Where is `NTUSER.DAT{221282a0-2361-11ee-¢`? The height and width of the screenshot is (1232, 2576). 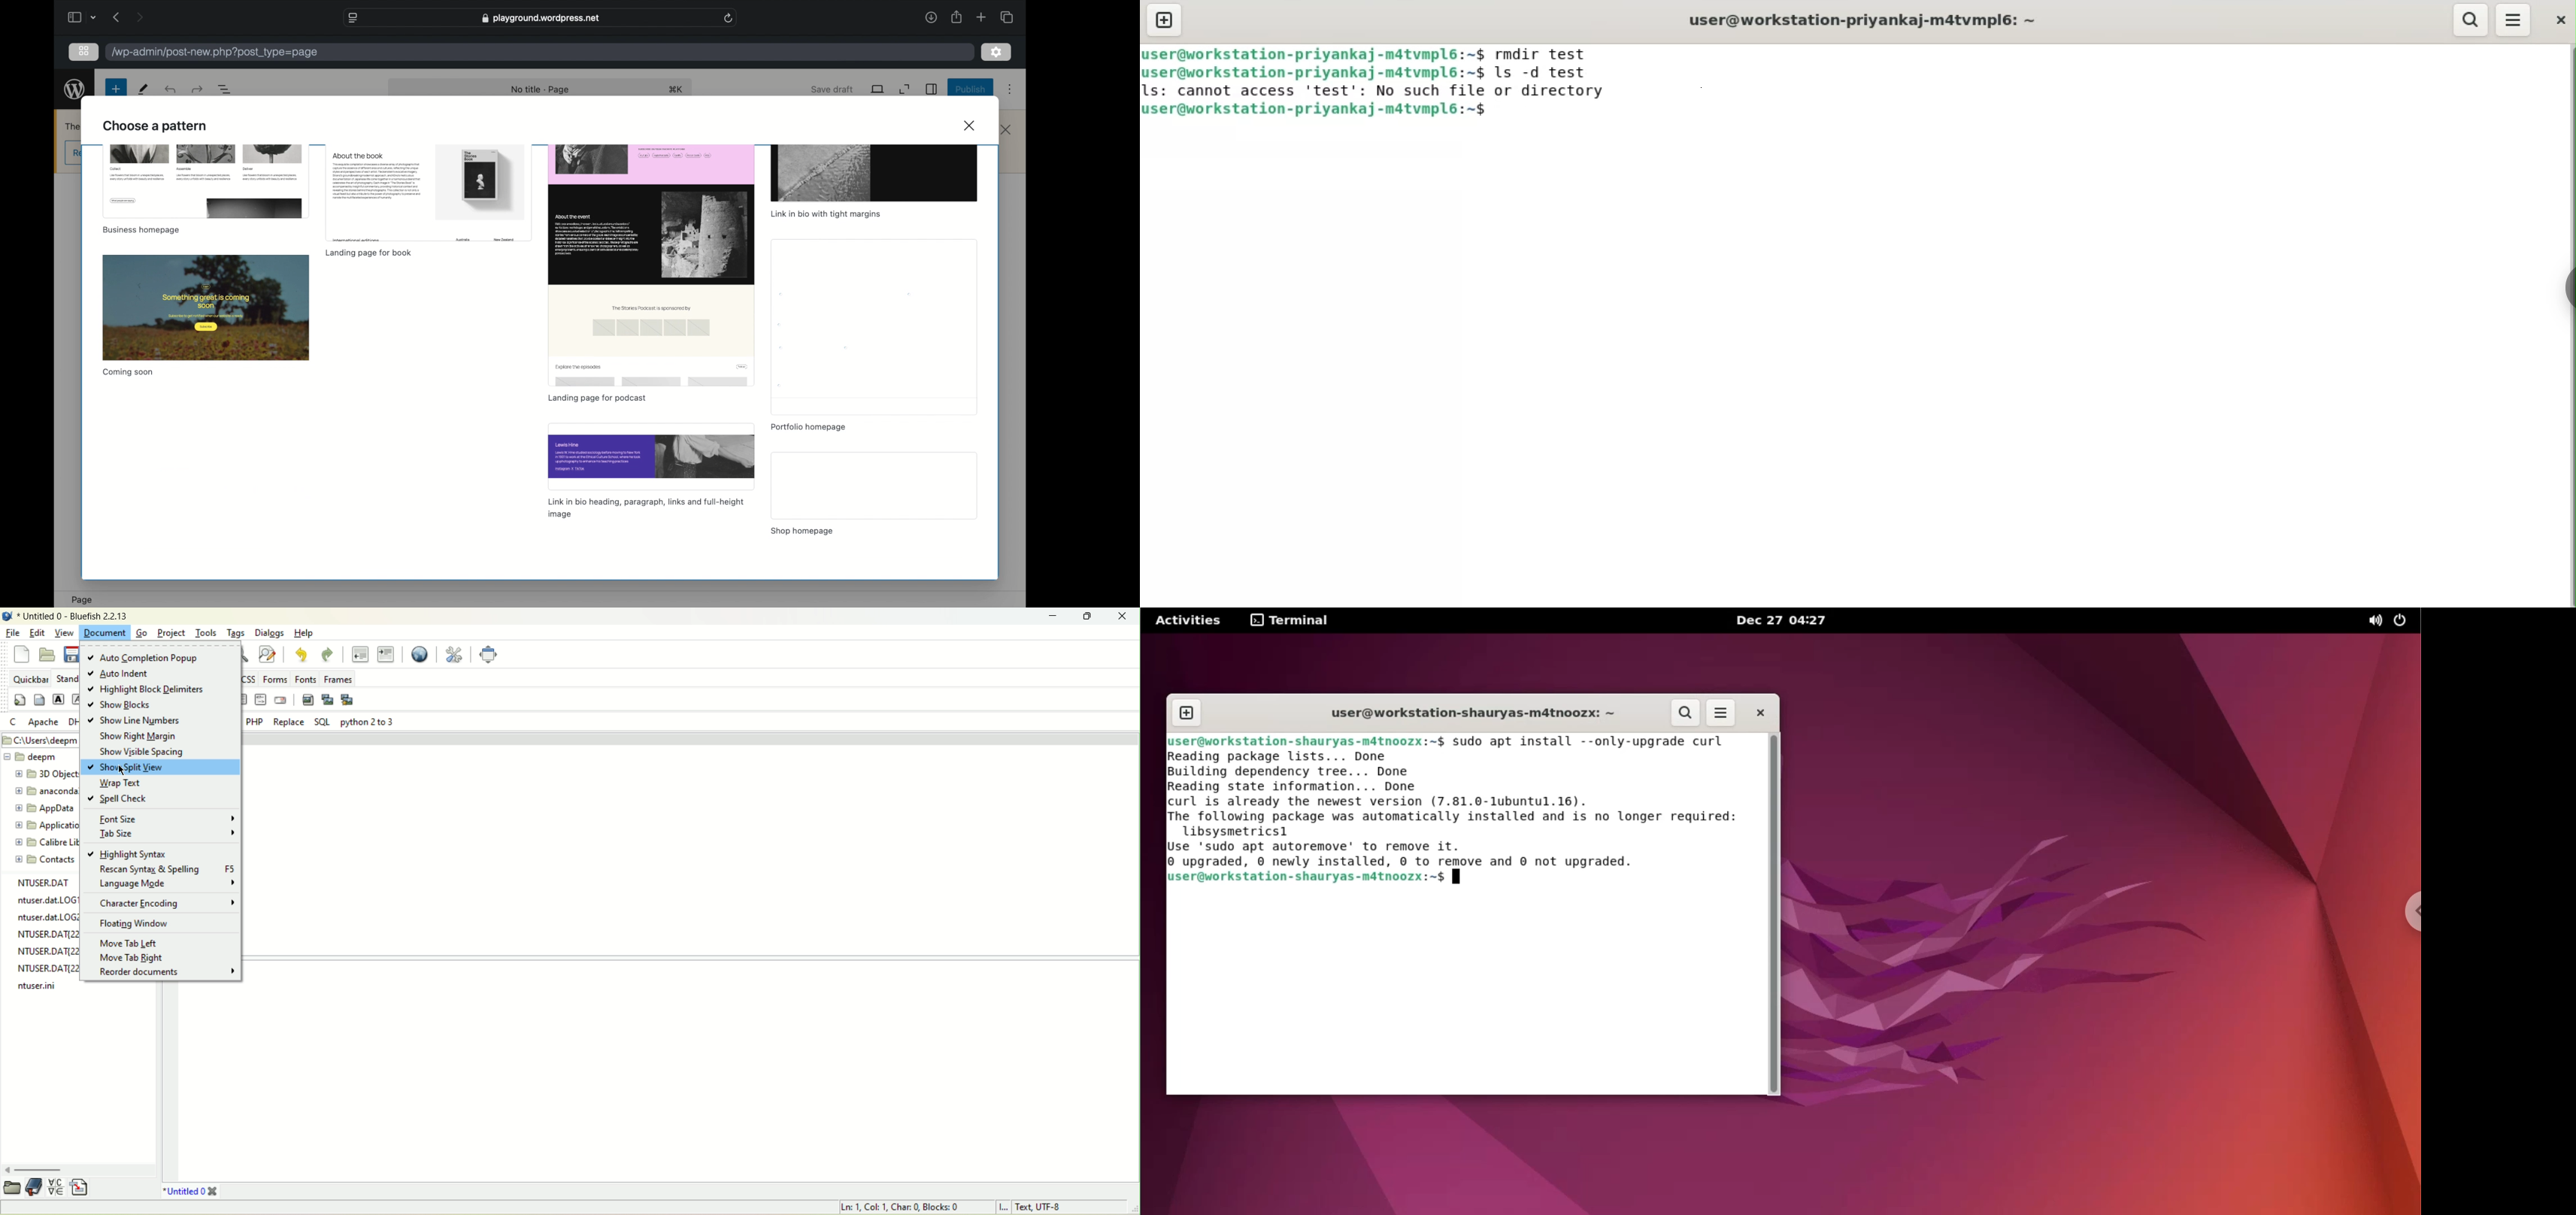 NTUSER.DAT{221282a0-2361-11ee-¢ is located at coordinates (44, 968).